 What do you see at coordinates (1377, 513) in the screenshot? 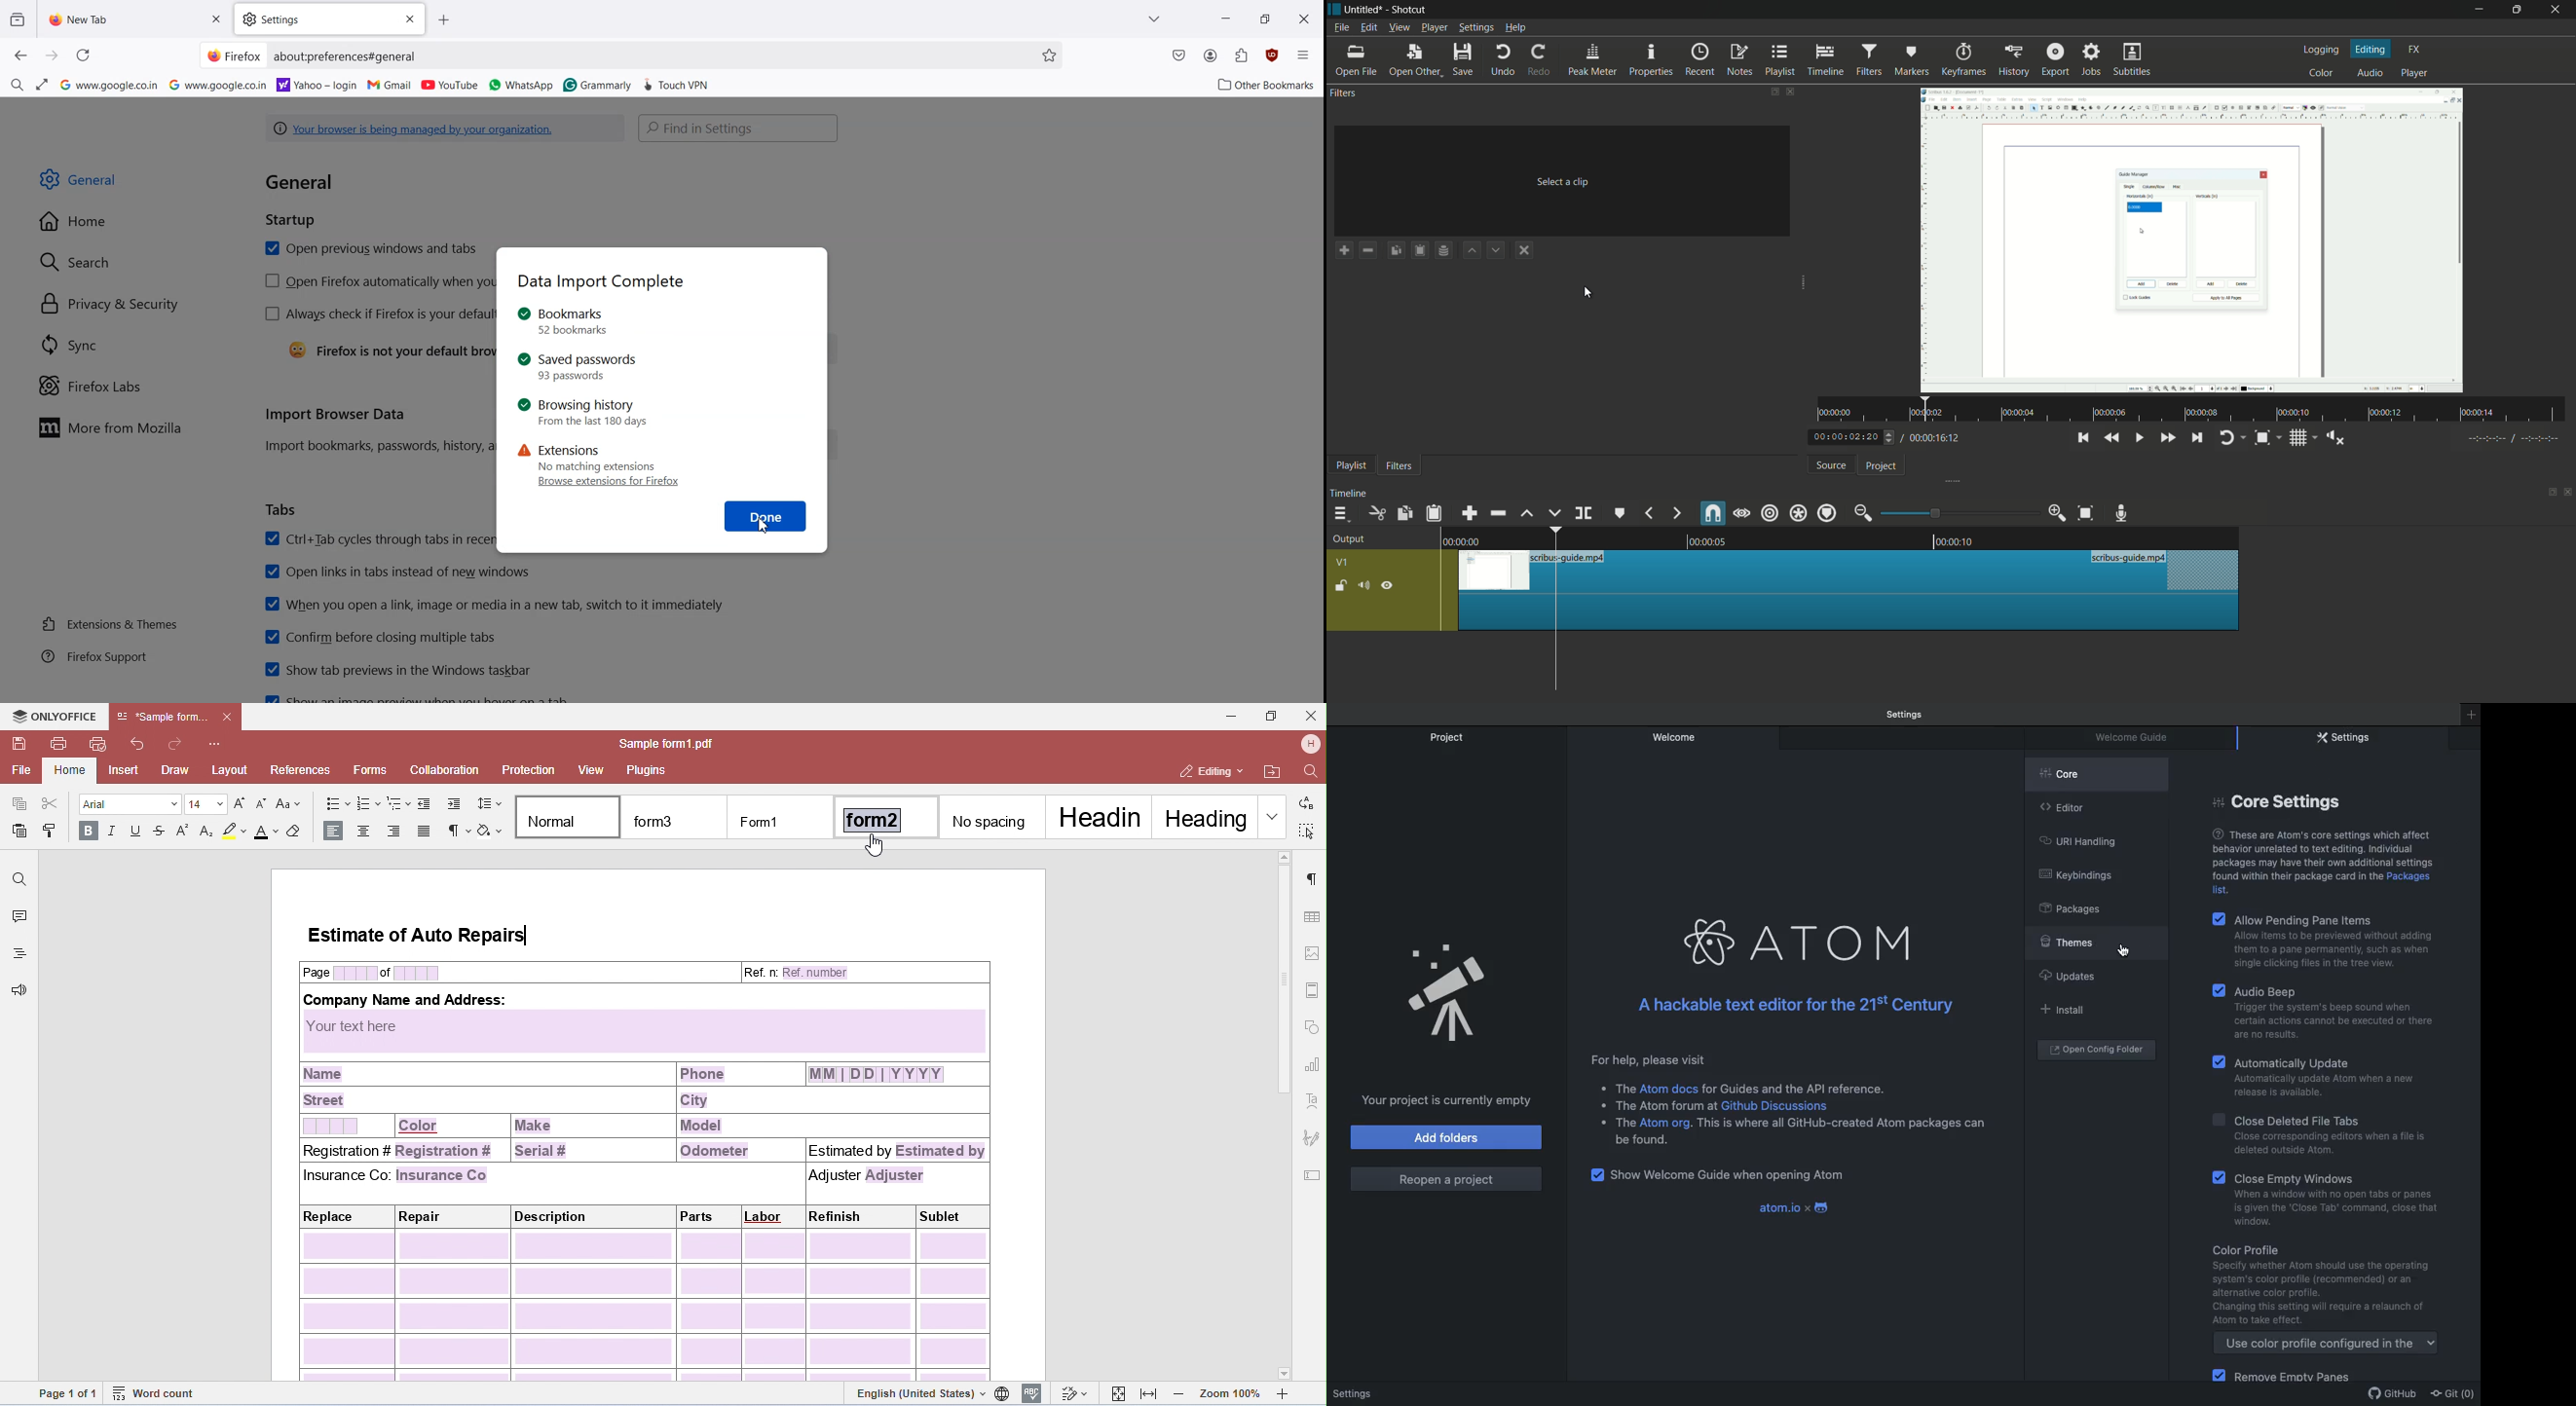
I see `cut` at bounding box center [1377, 513].